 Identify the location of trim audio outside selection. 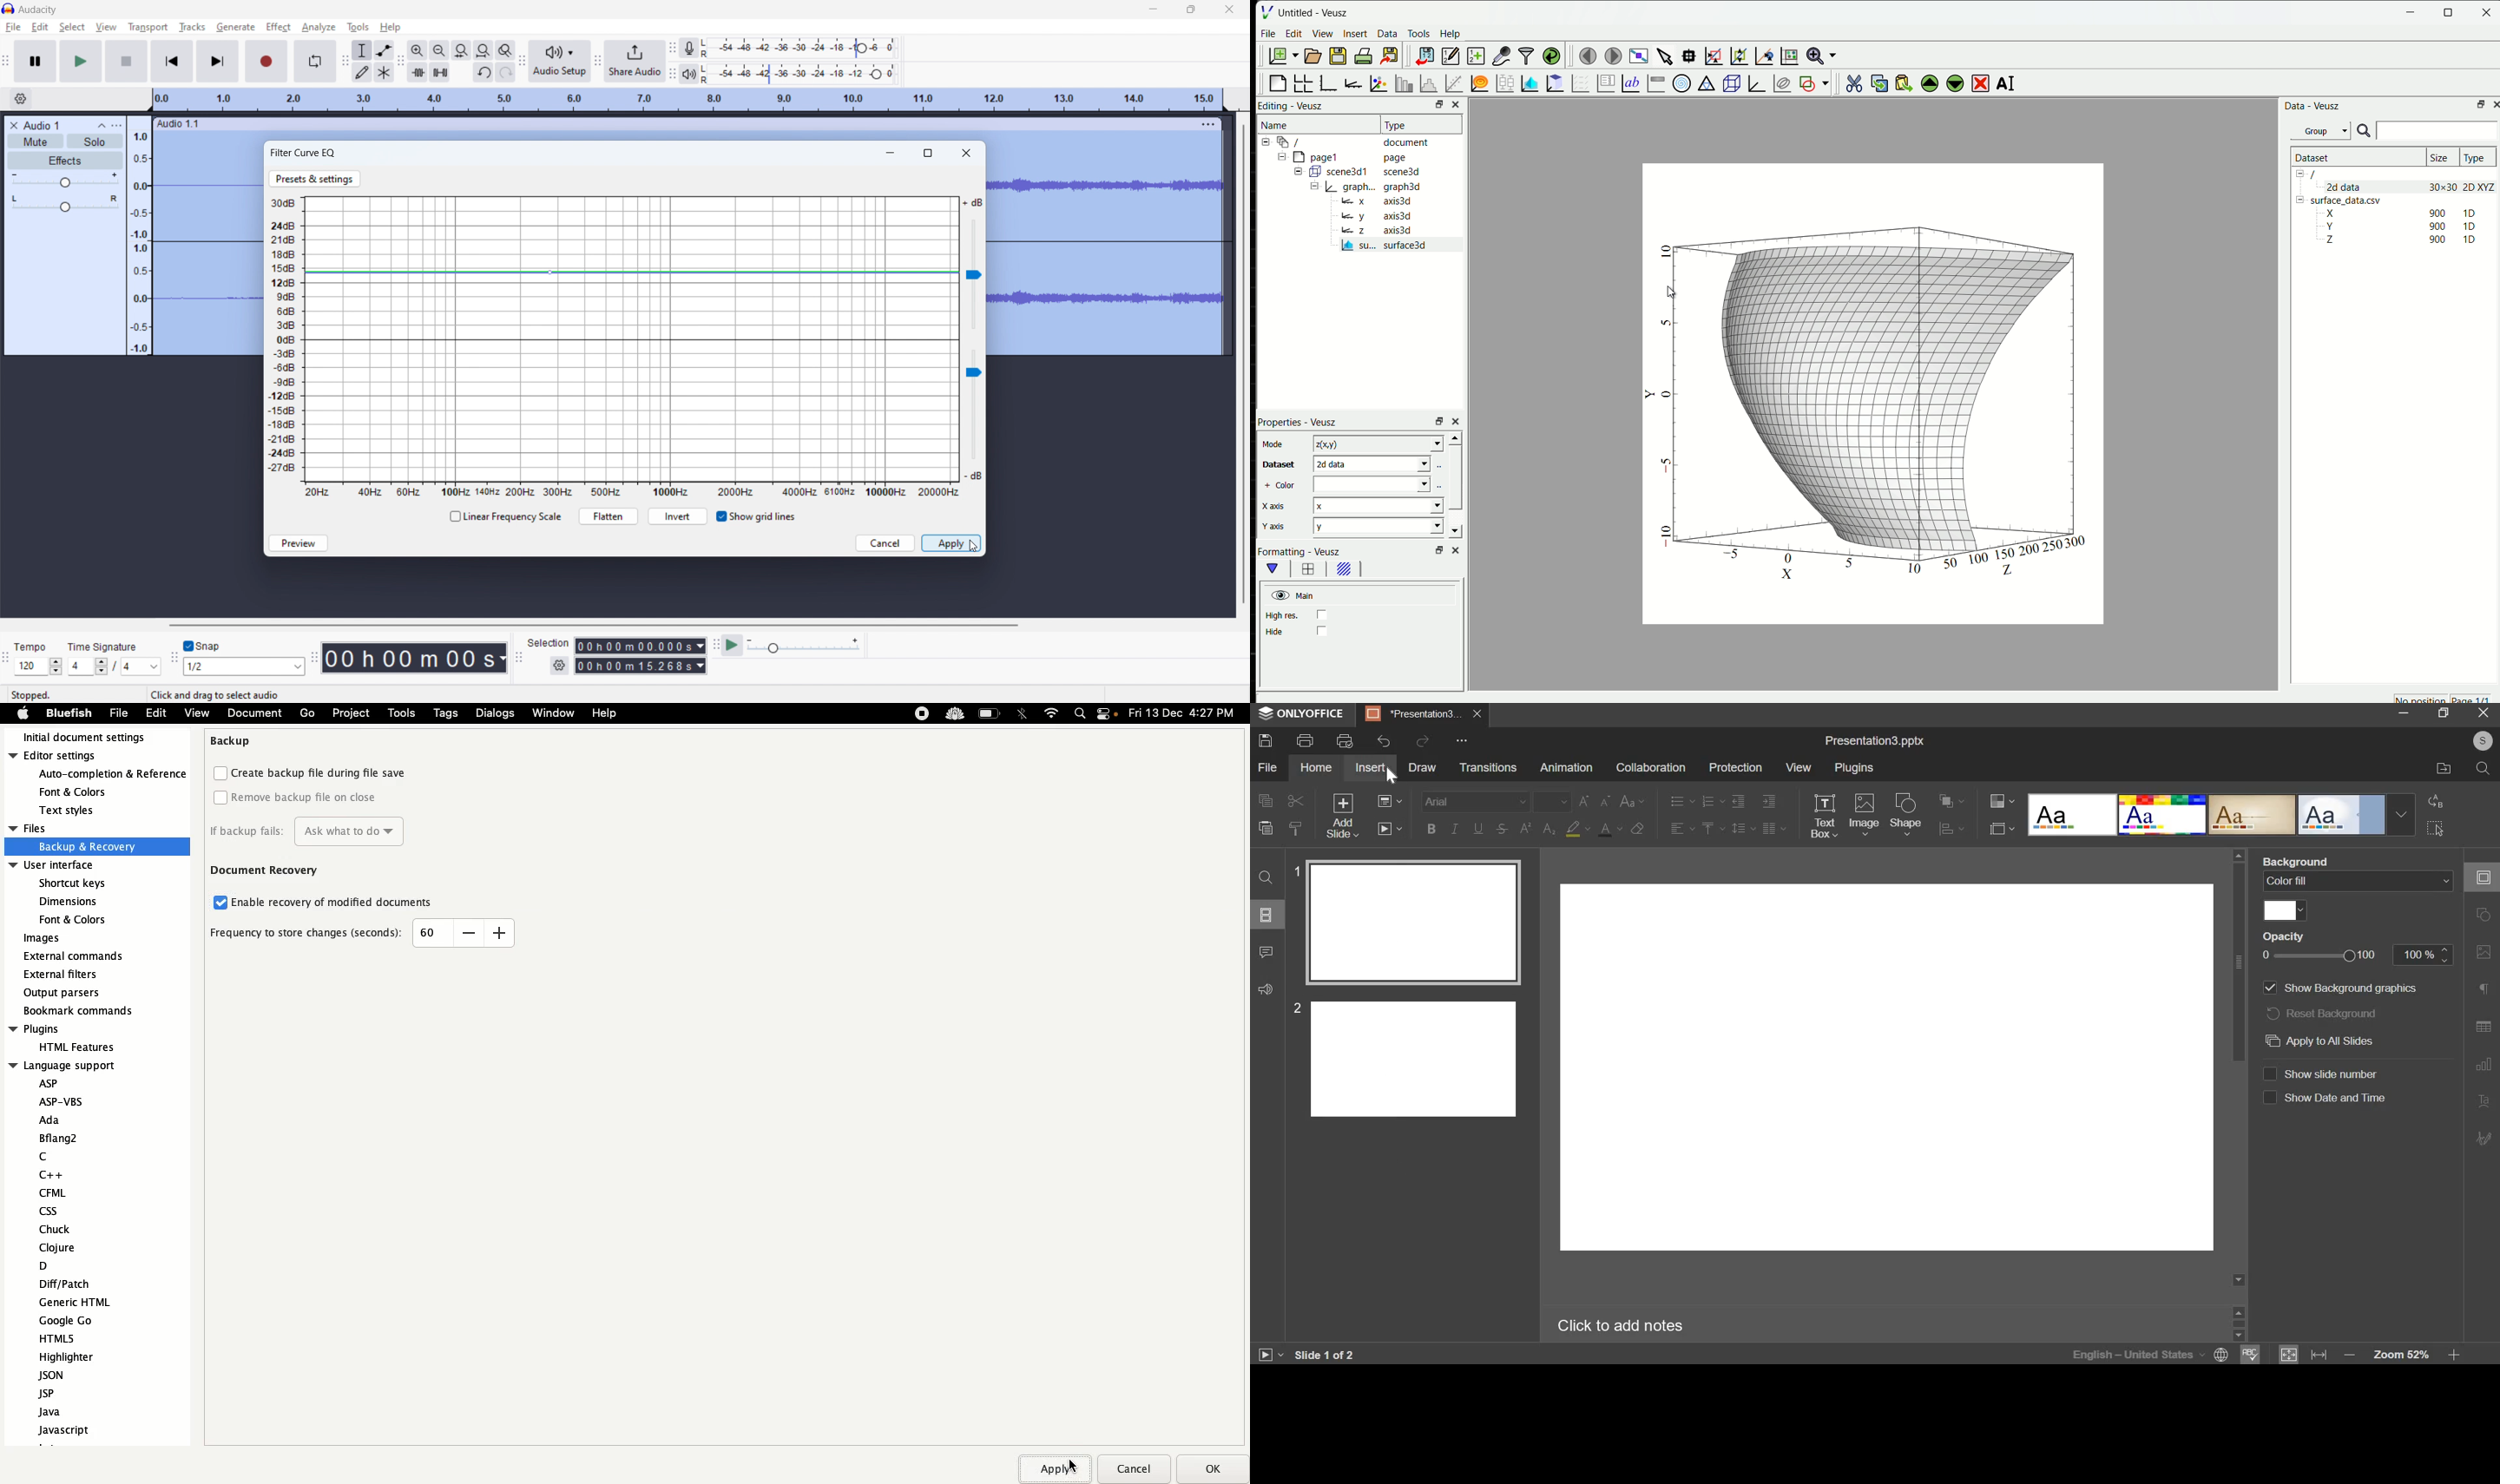
(417, 72).